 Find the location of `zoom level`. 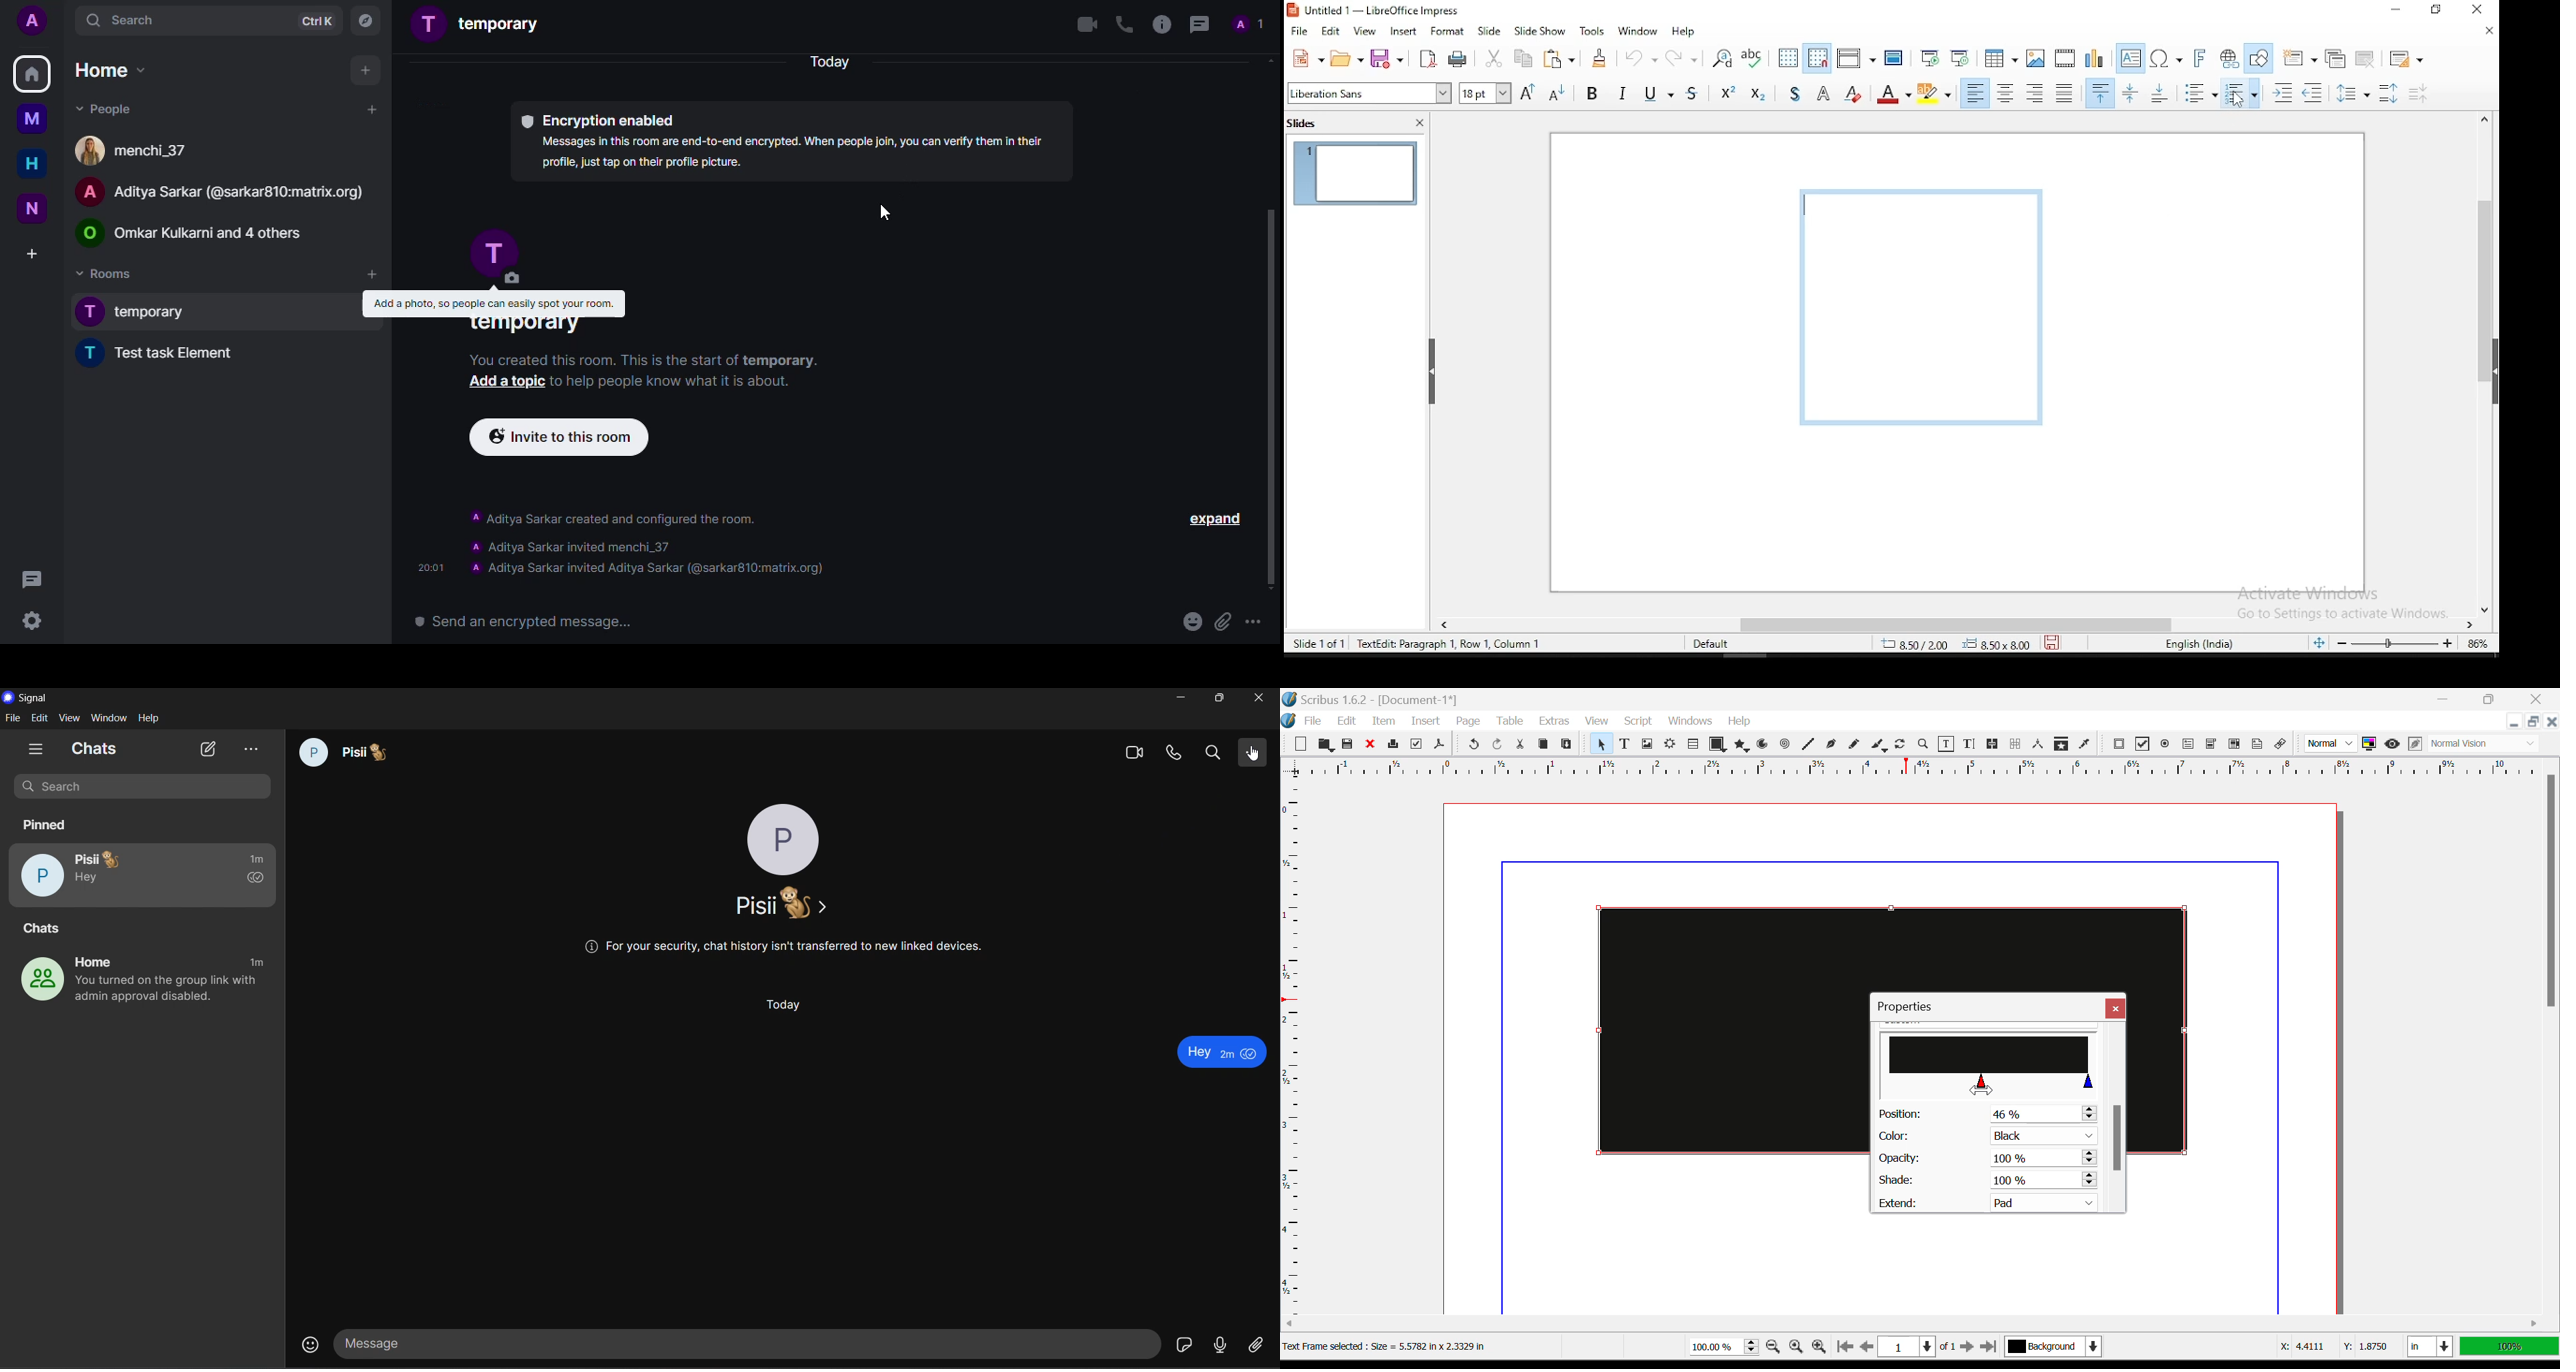

zoom level is located at coordinates (2473, 644).